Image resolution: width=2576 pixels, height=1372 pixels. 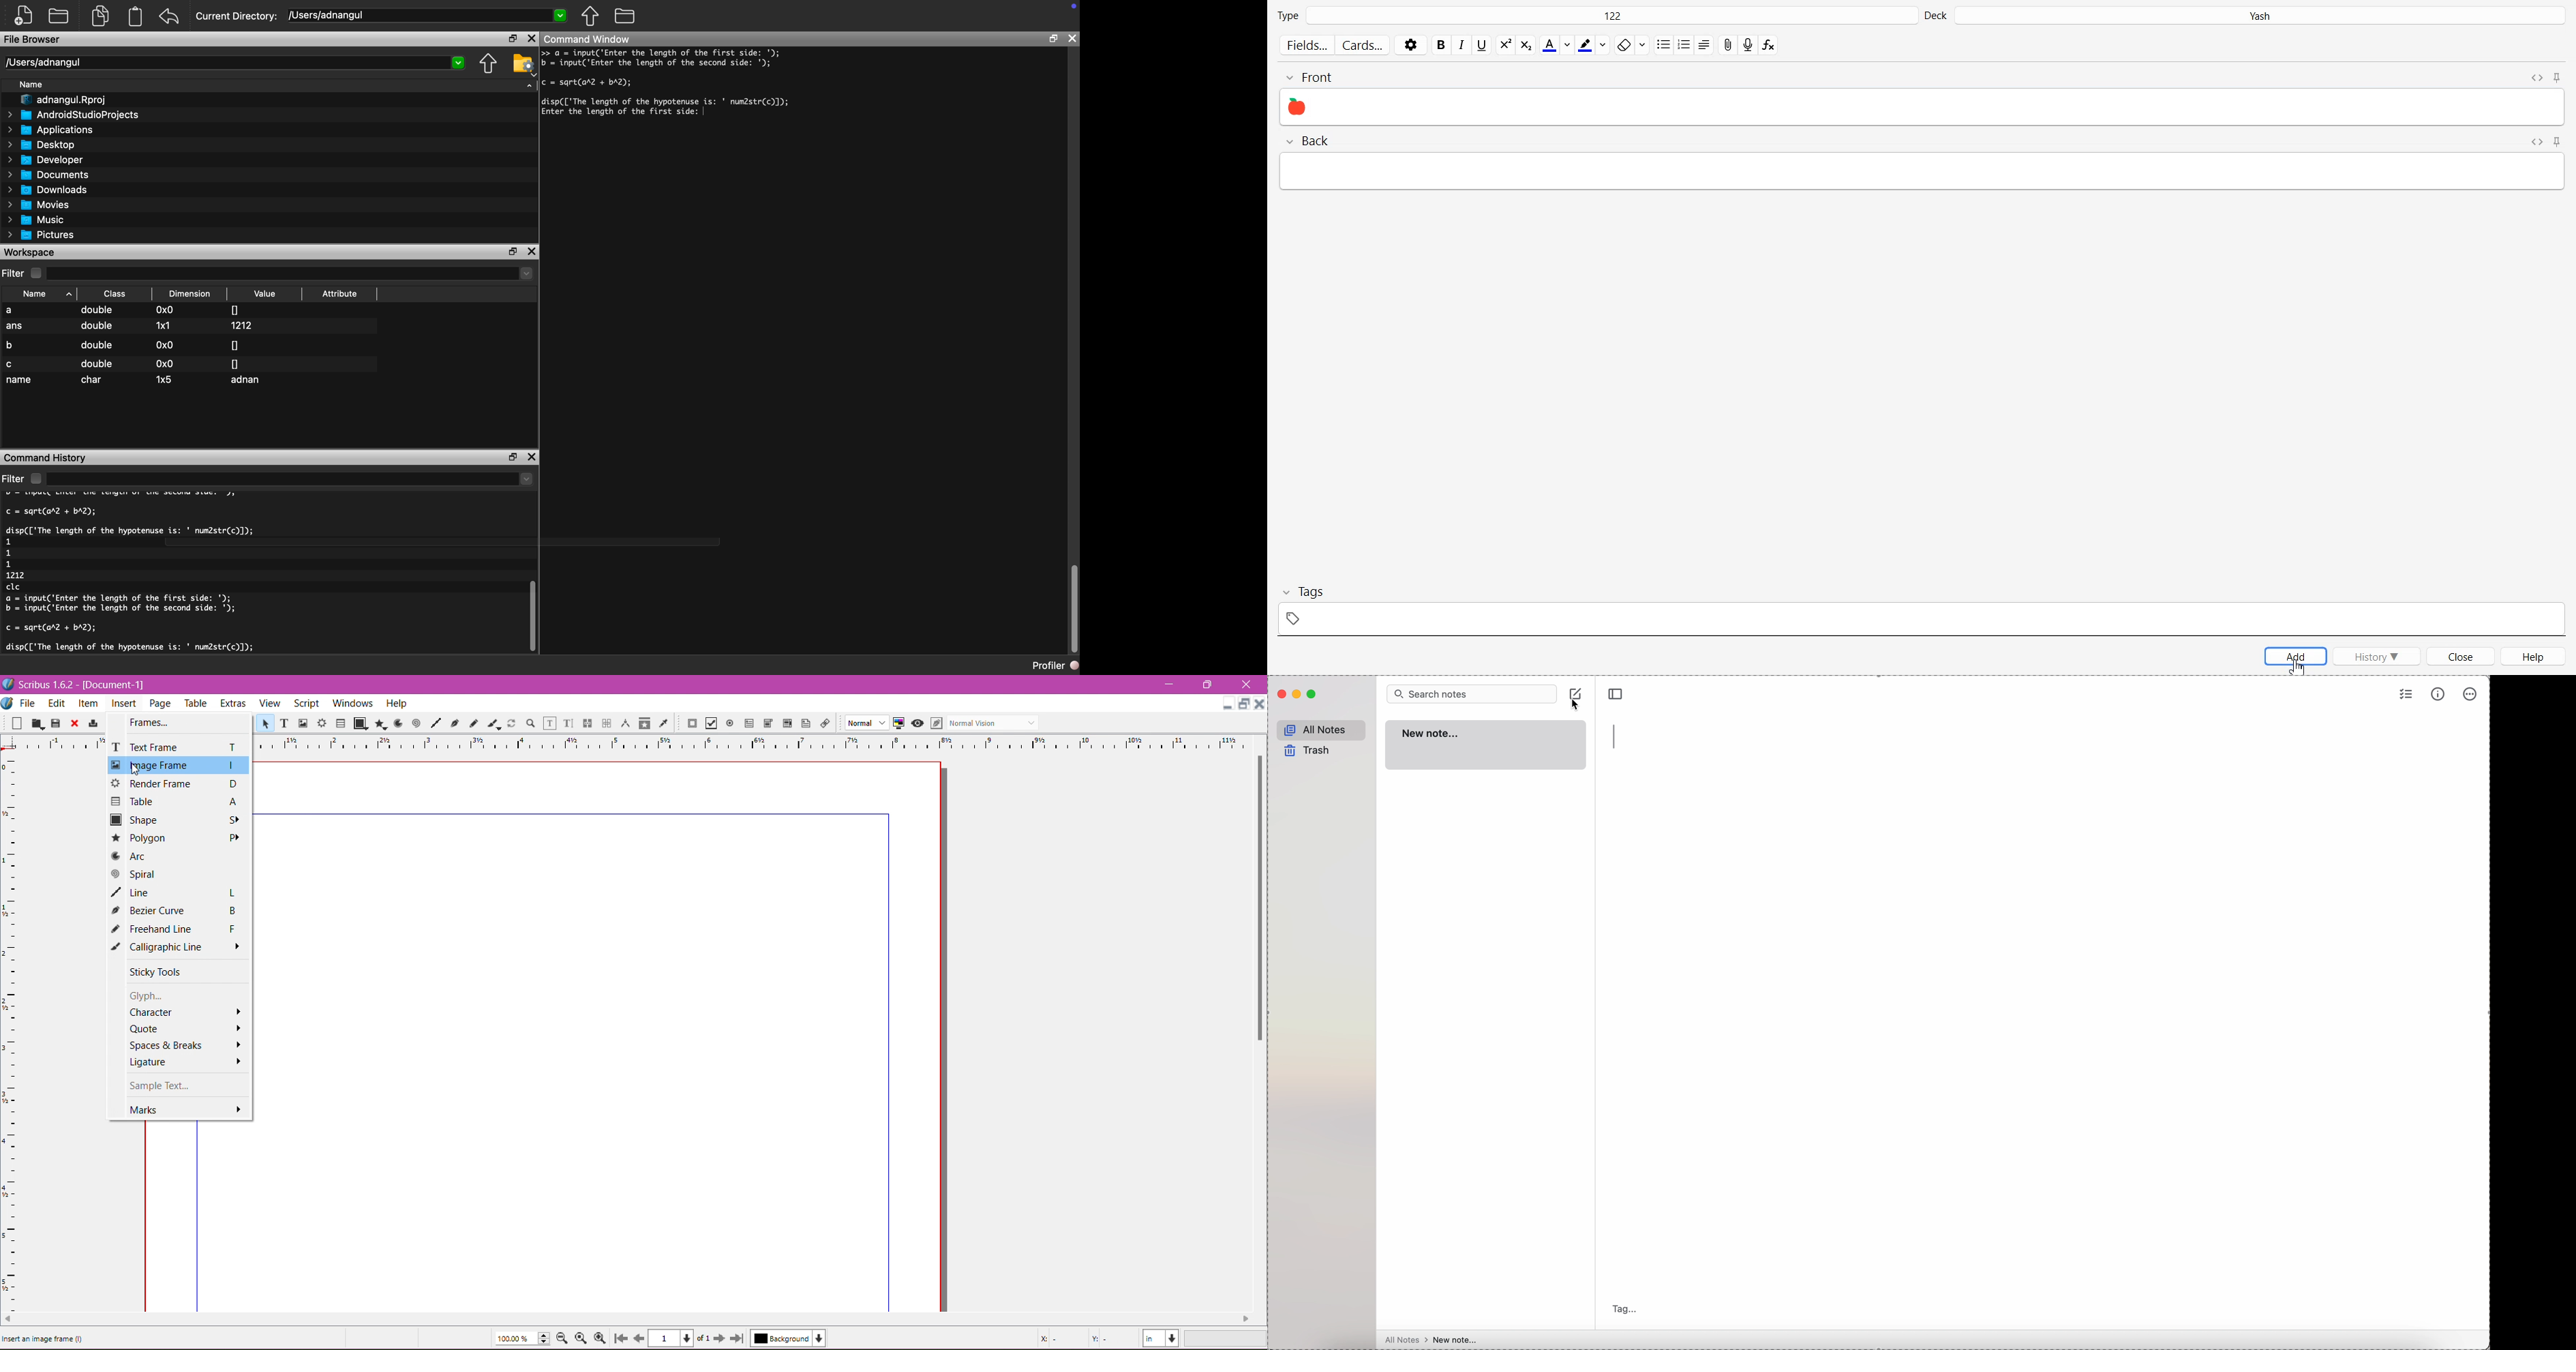 I want to click on Image Frame, so click(x=178, y=765).